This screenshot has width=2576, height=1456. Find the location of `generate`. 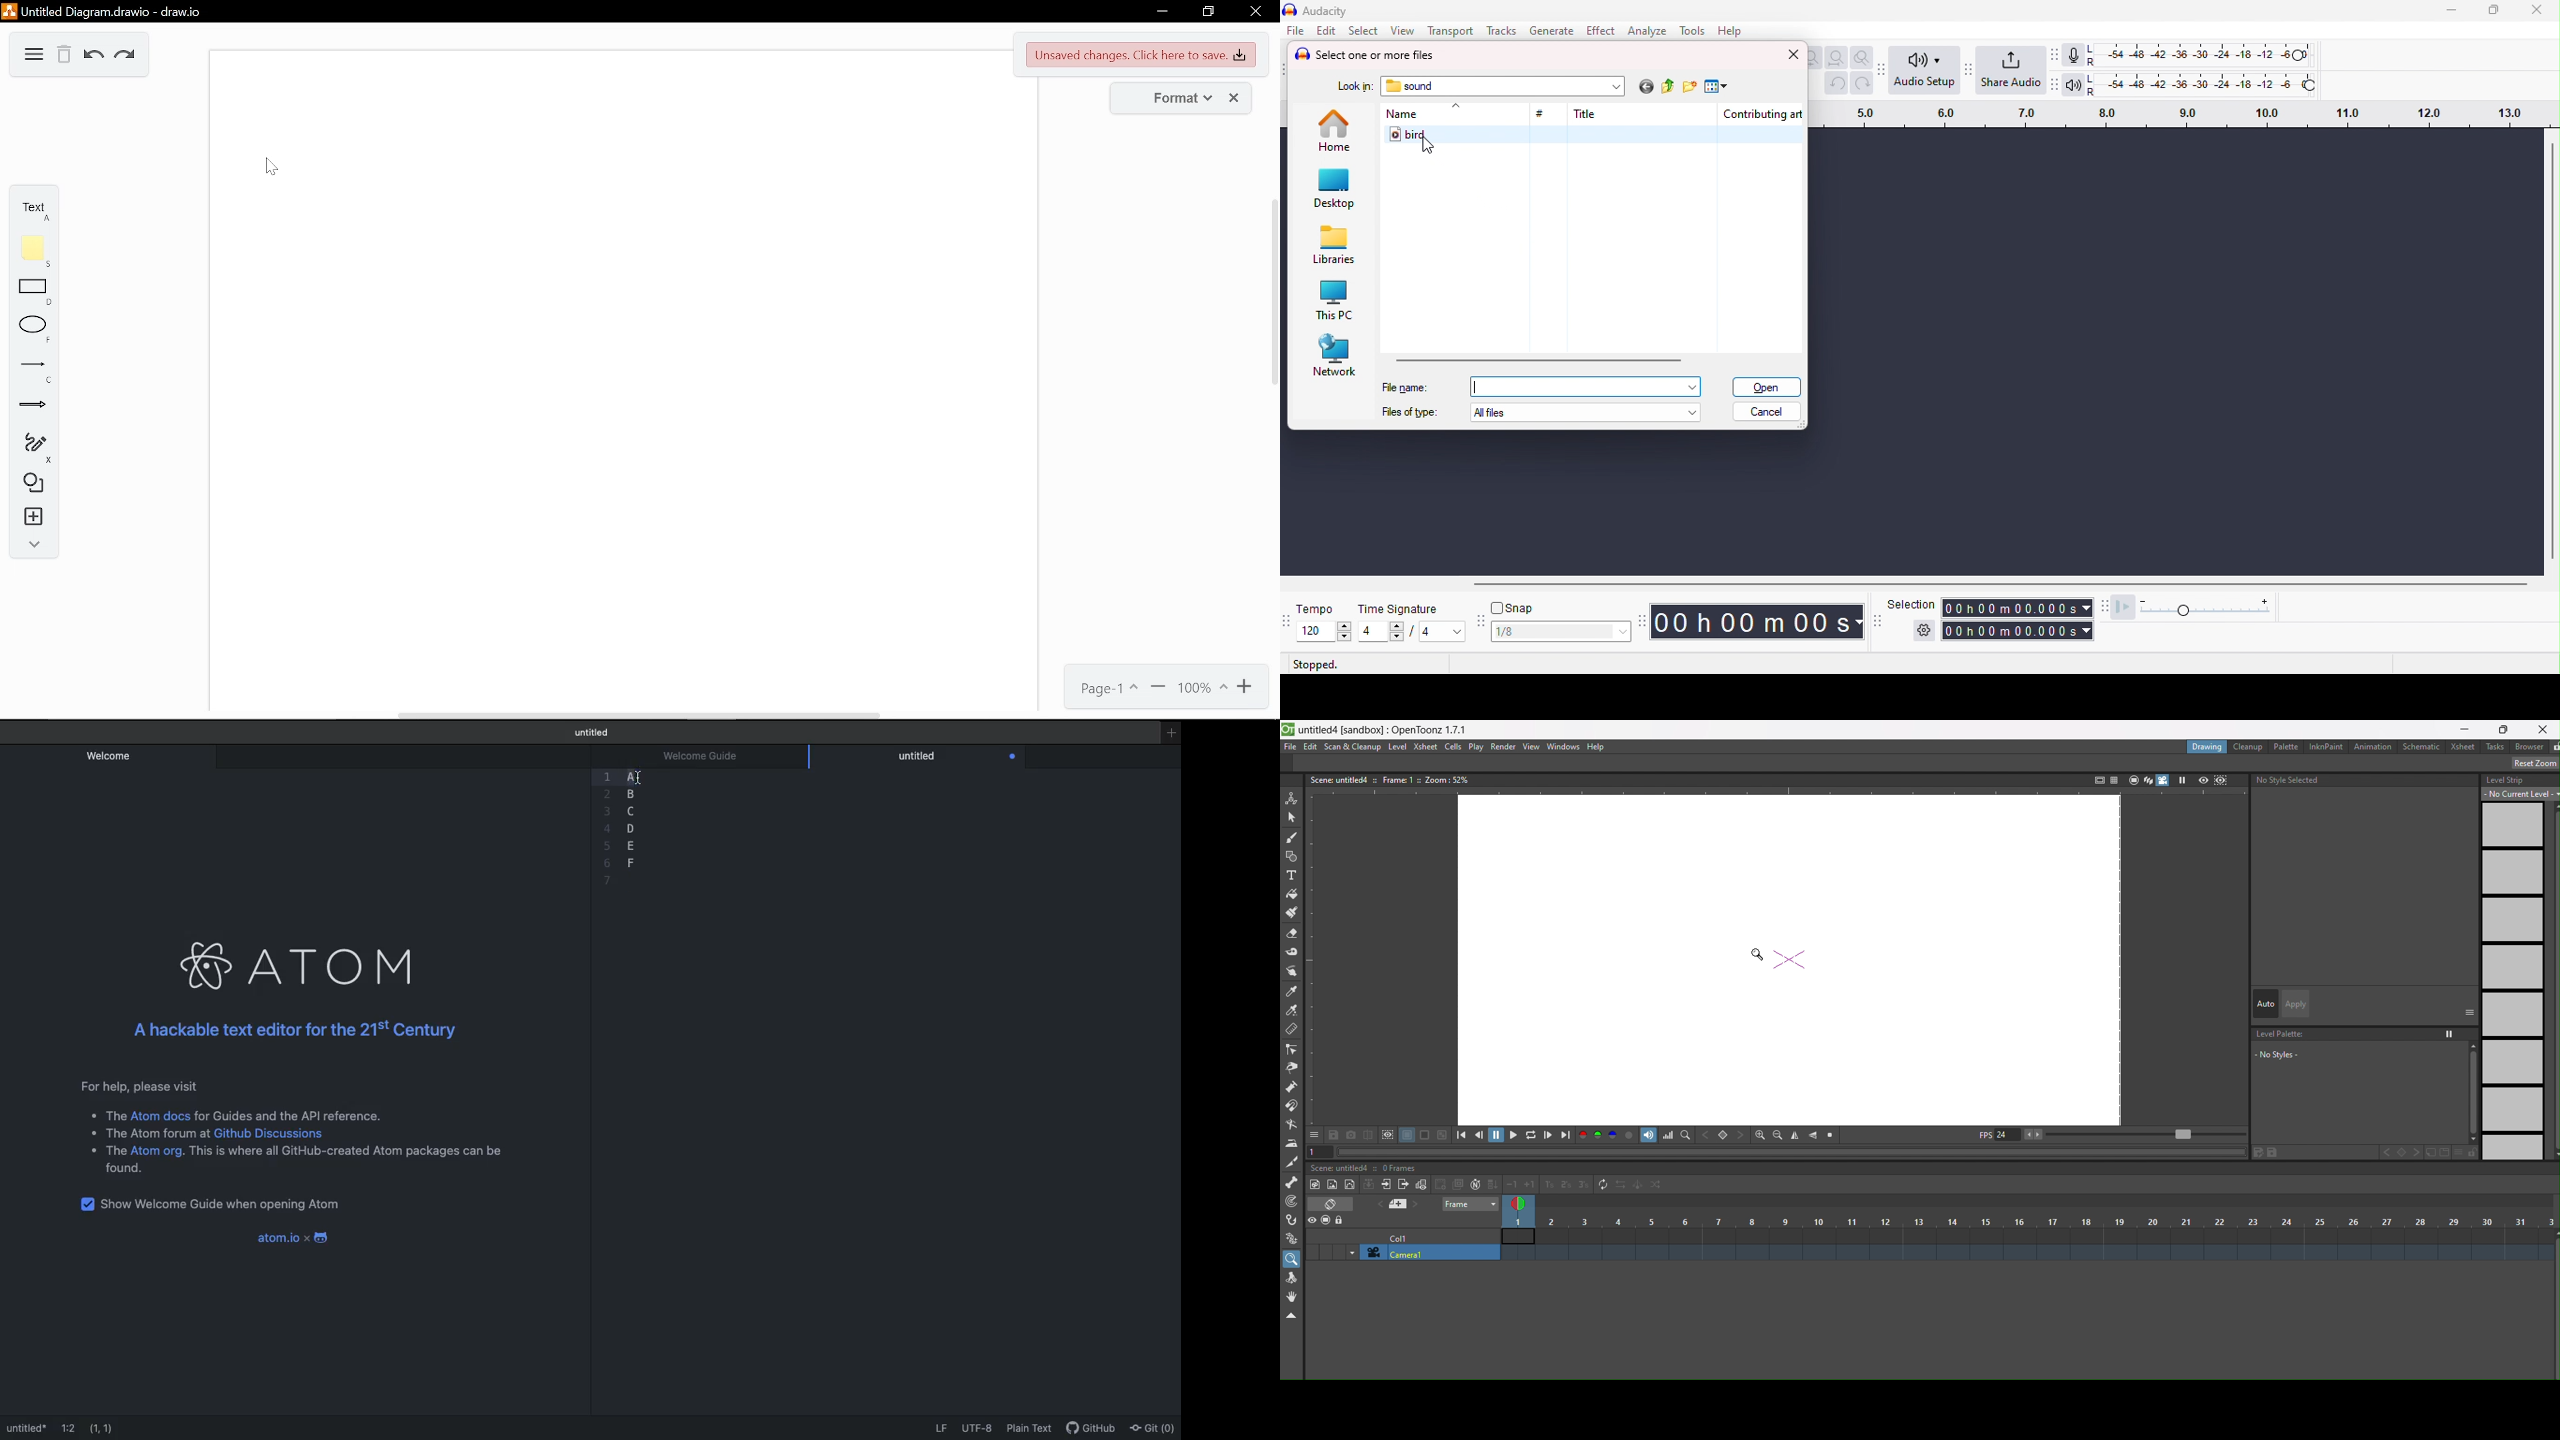

generate is located at coordinates (1554, 30).